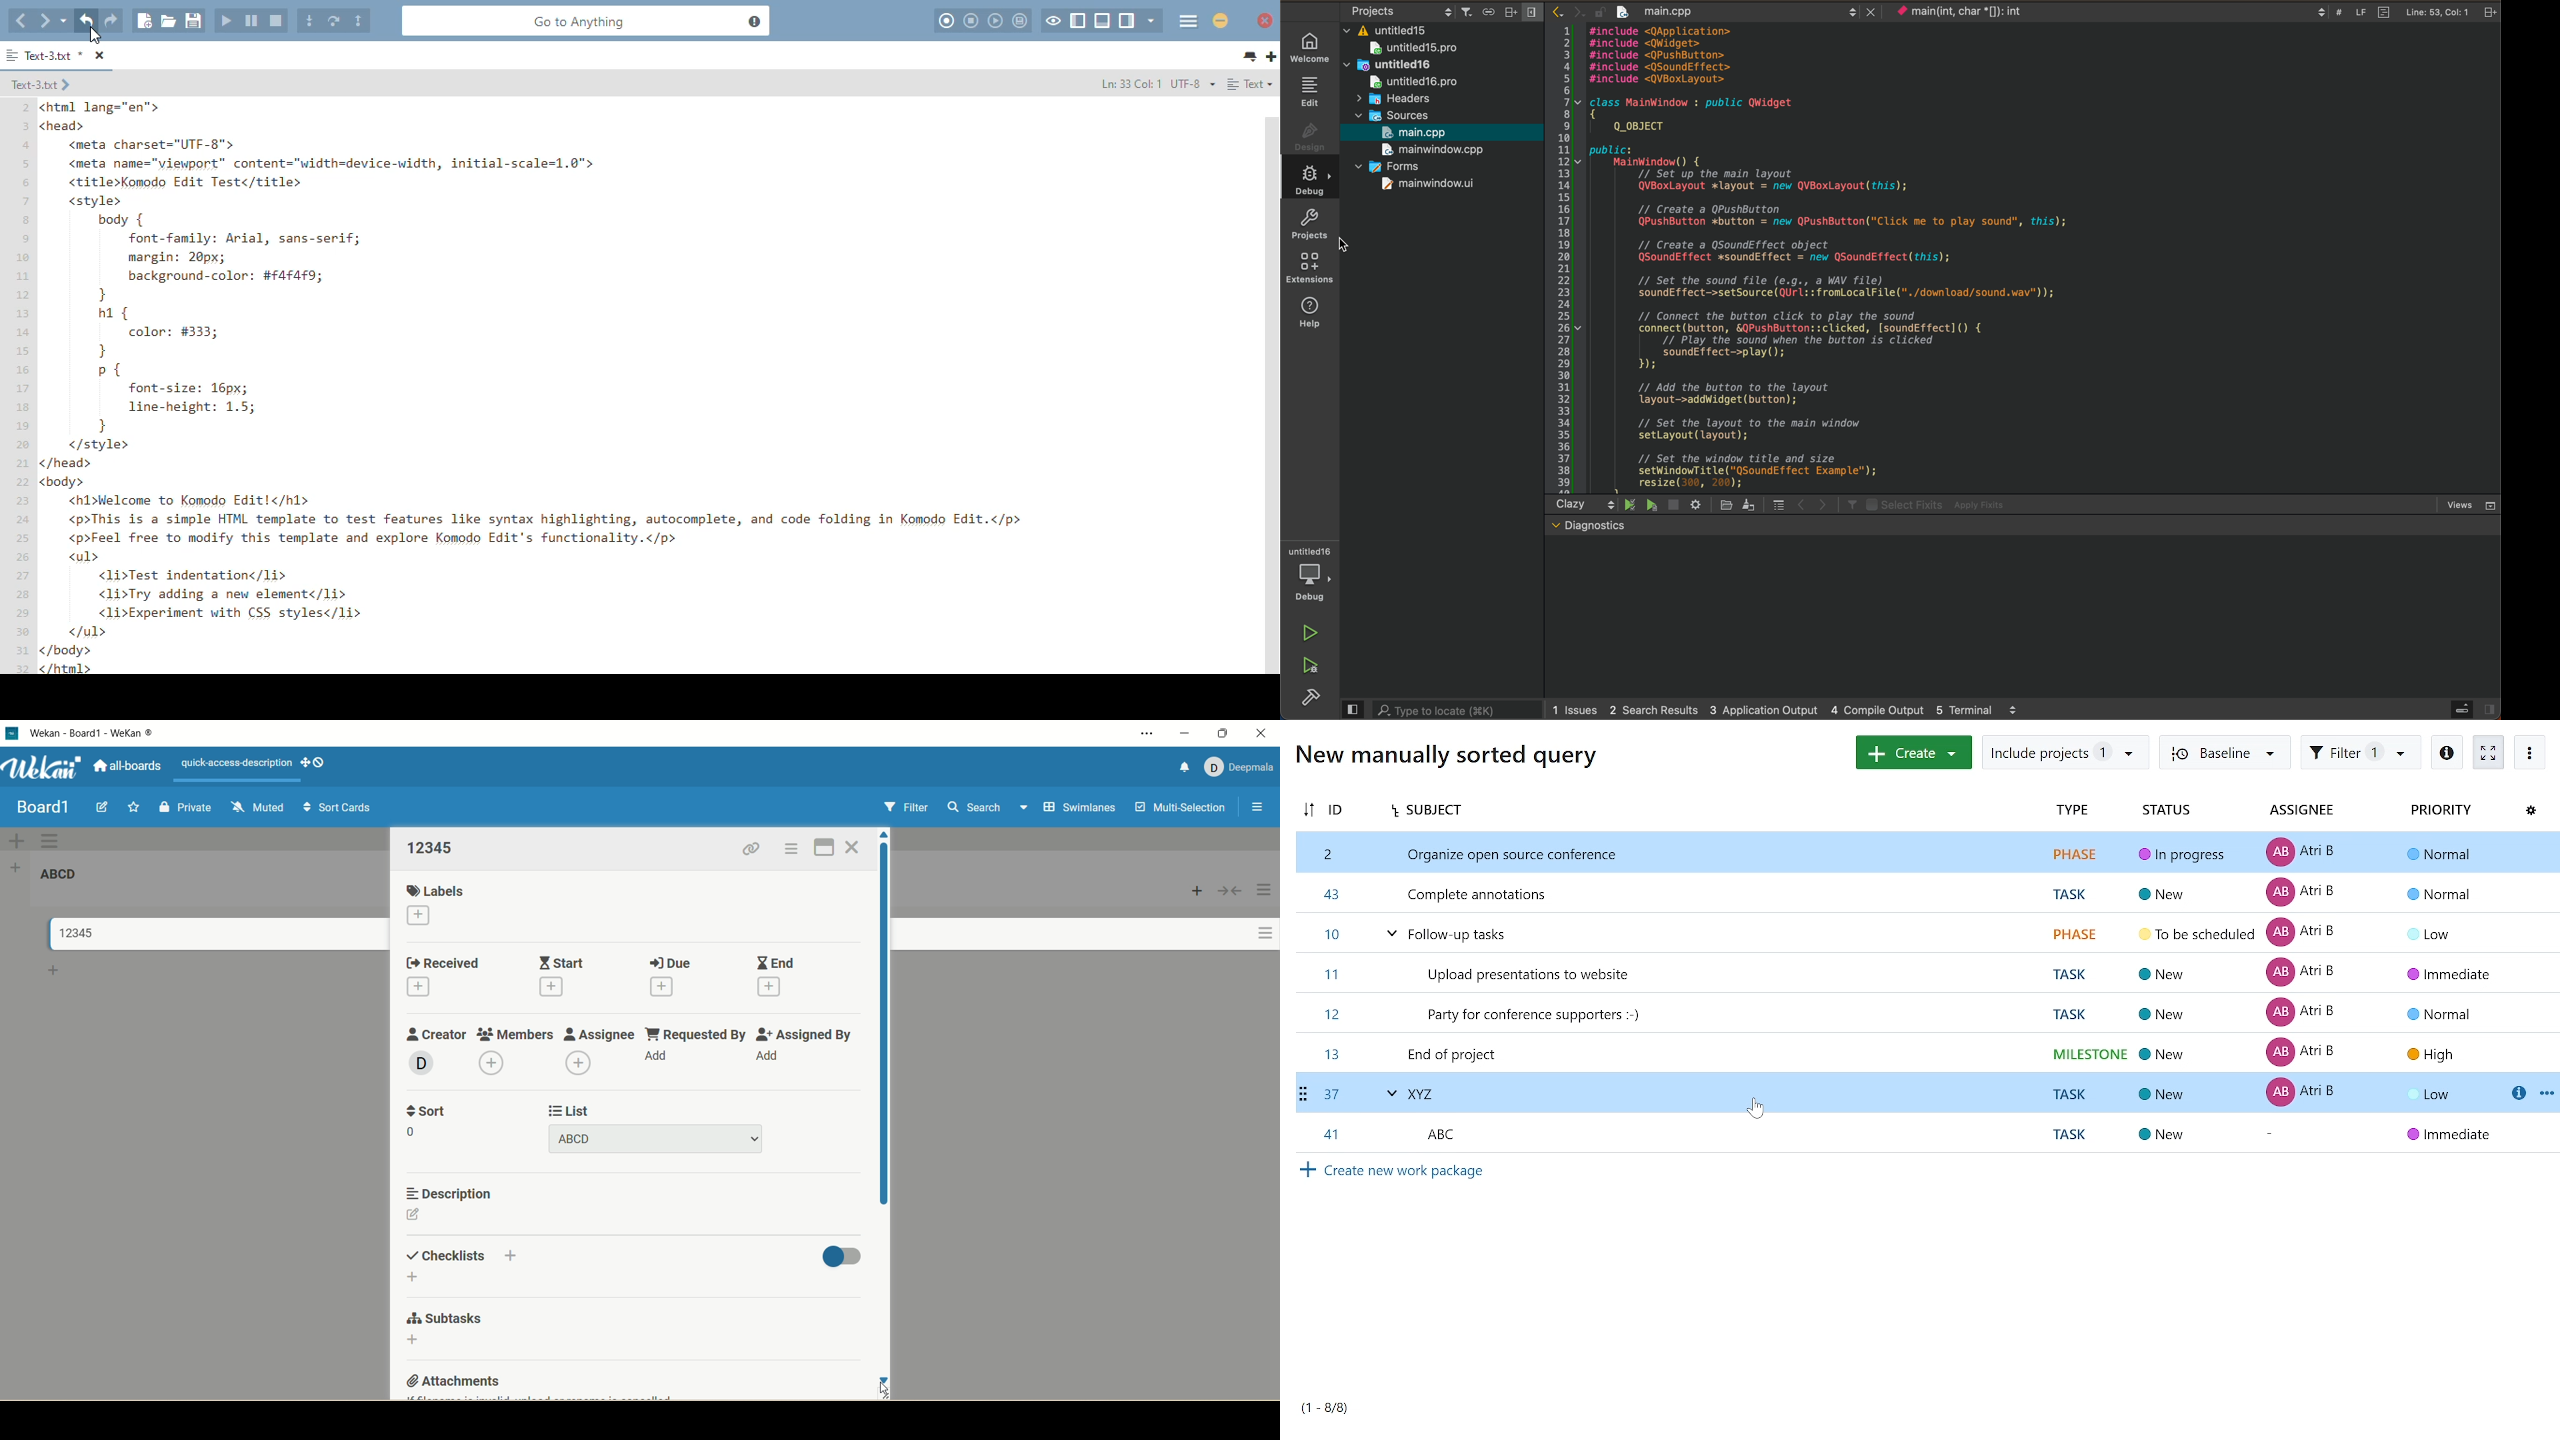 This screenshot has height=1456, width=2576. Describe the element at coordinates (443, 962) in the screenshot. I see `received` at that location.